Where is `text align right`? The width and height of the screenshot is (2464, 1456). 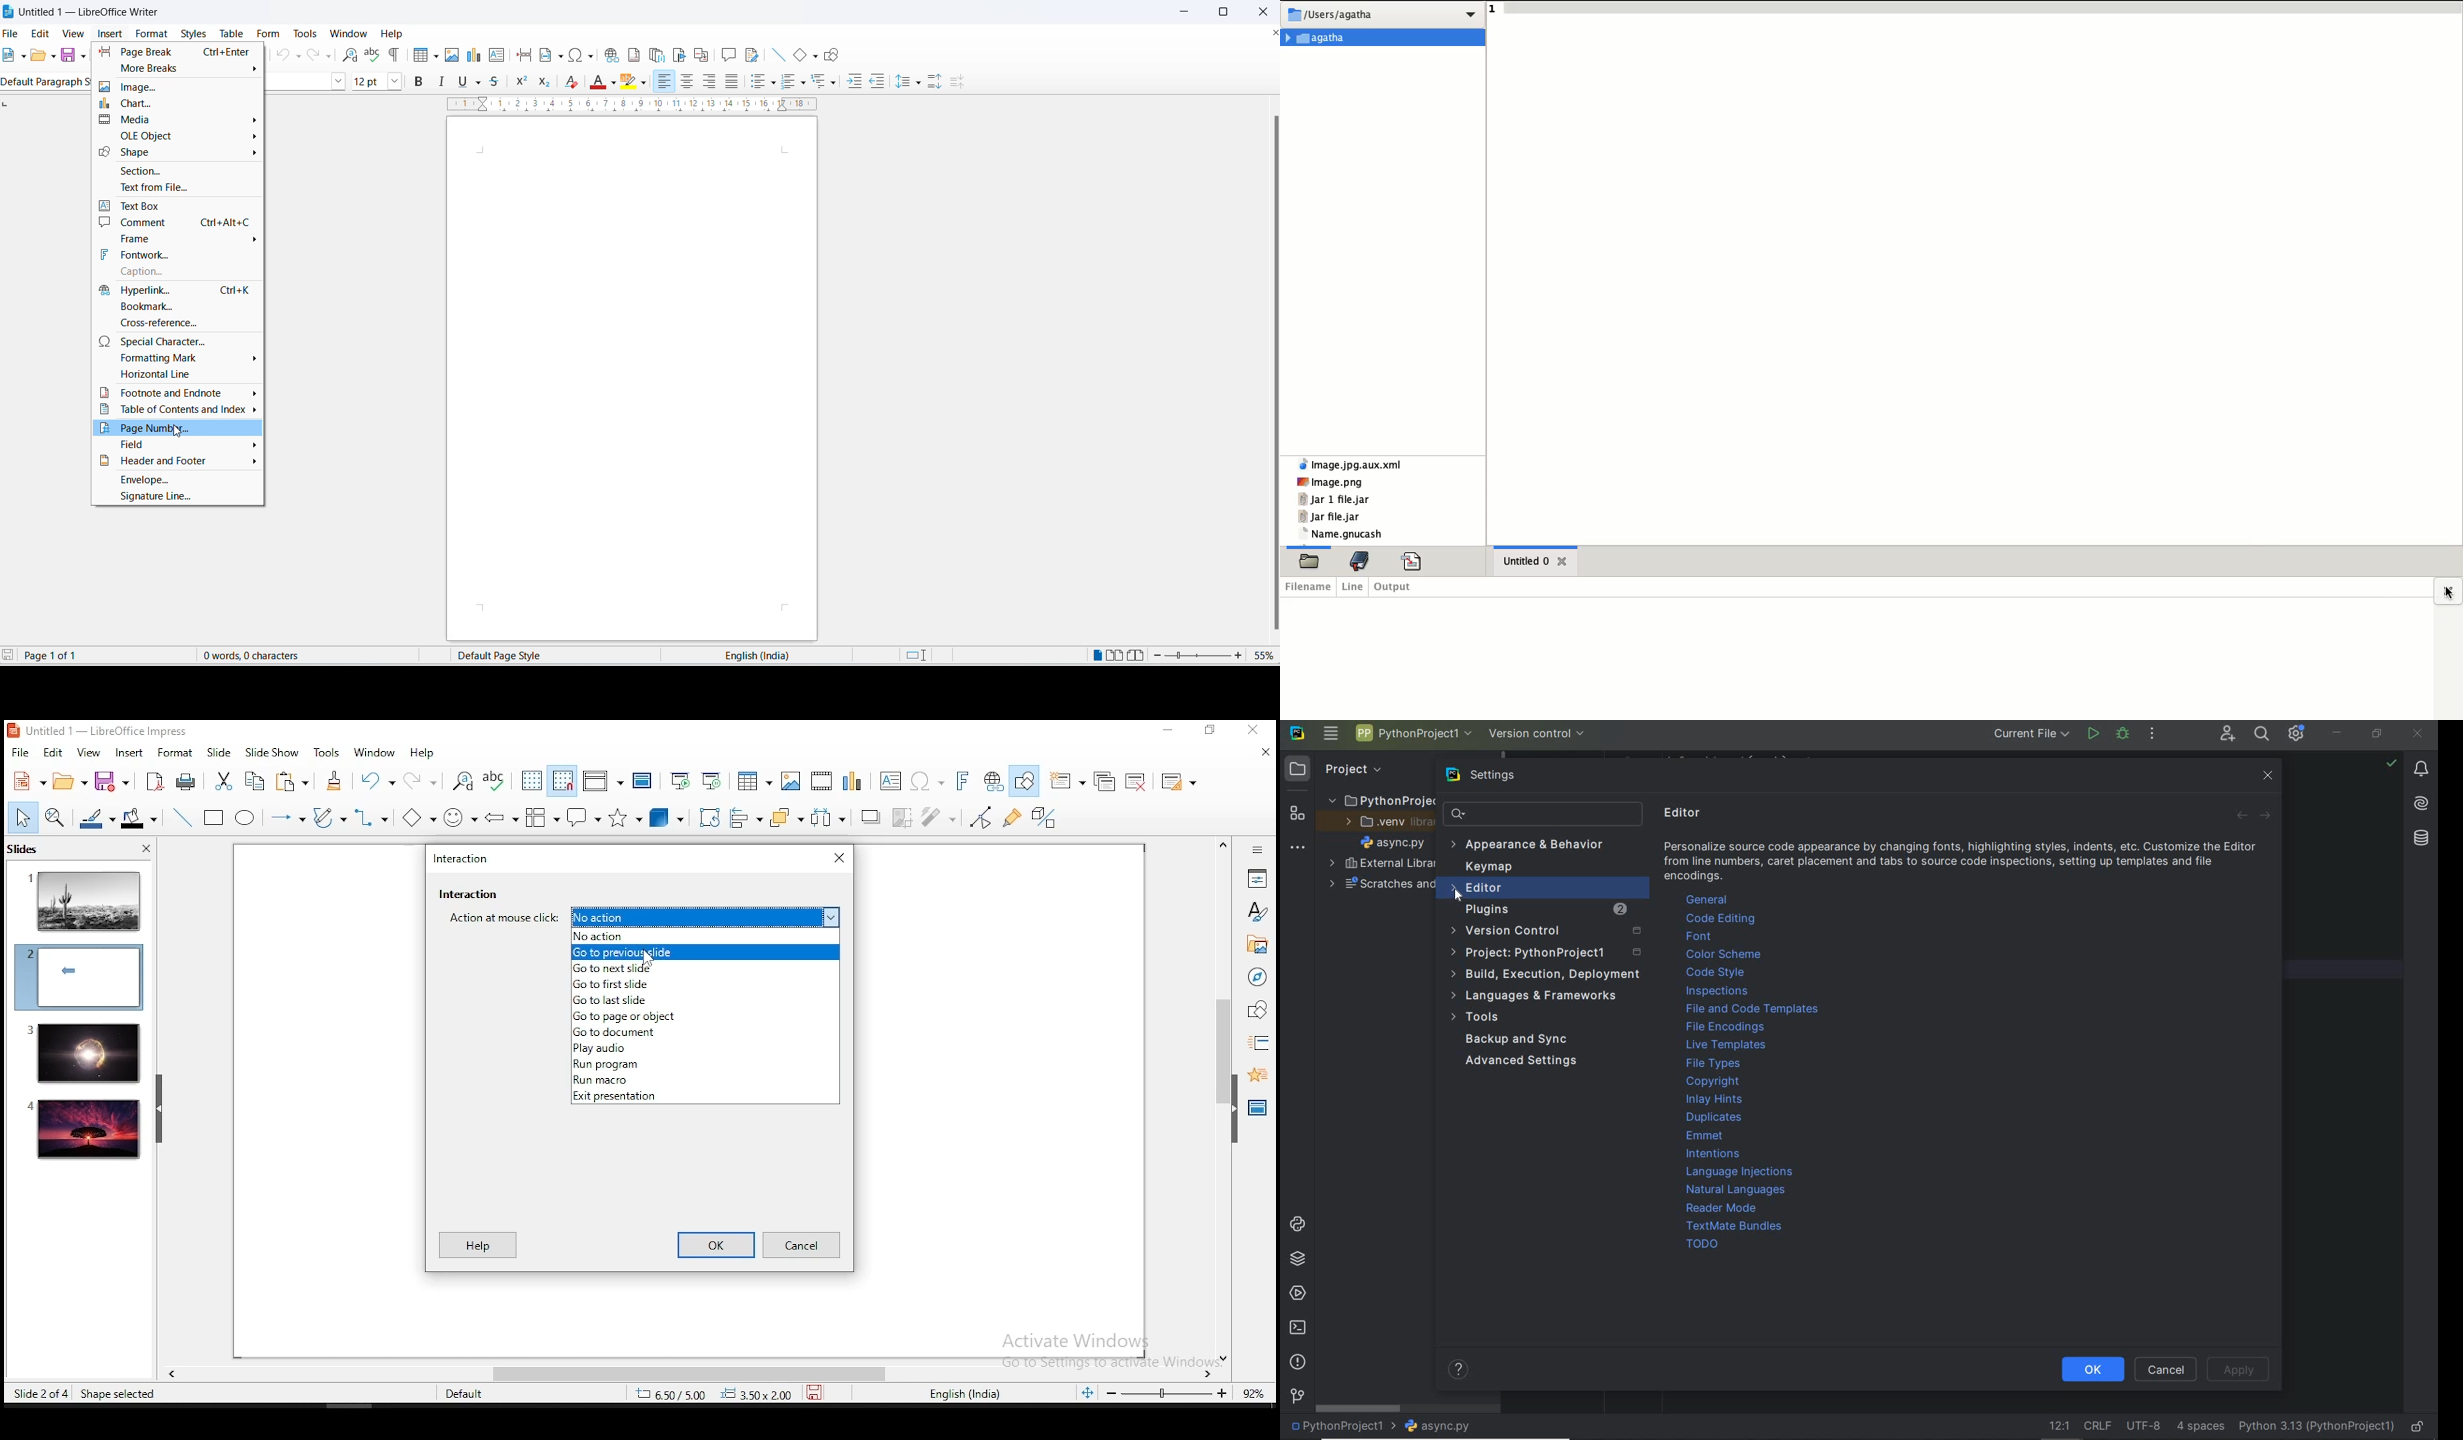 text align right is located at coordinates (709, 83).